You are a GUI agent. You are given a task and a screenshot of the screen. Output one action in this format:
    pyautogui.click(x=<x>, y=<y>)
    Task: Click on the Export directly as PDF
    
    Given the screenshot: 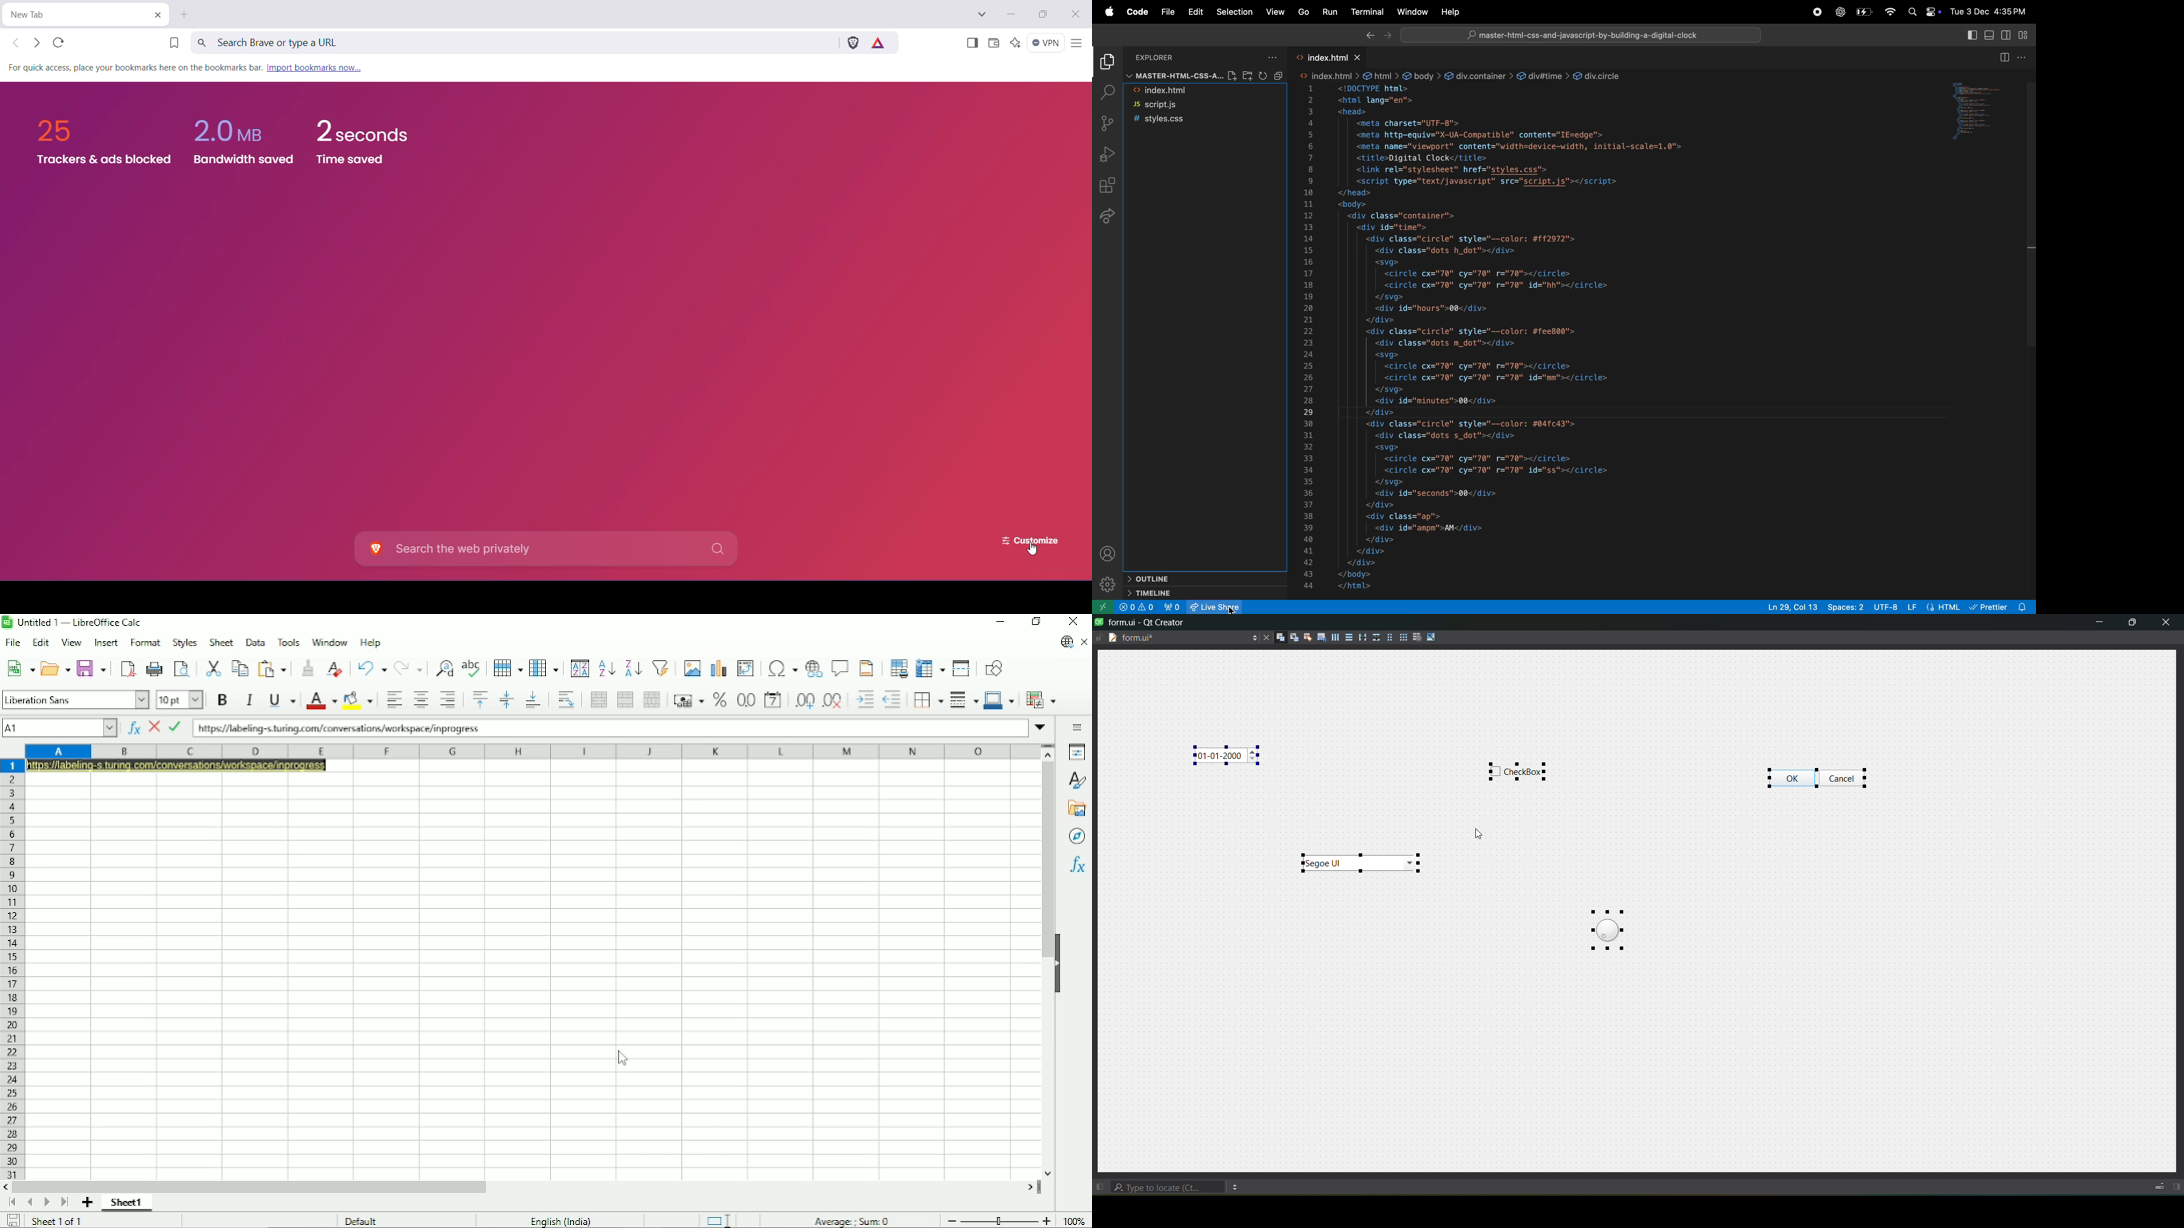 What is the action you would take?
    pyautogui.click(x=127, y=669)
    